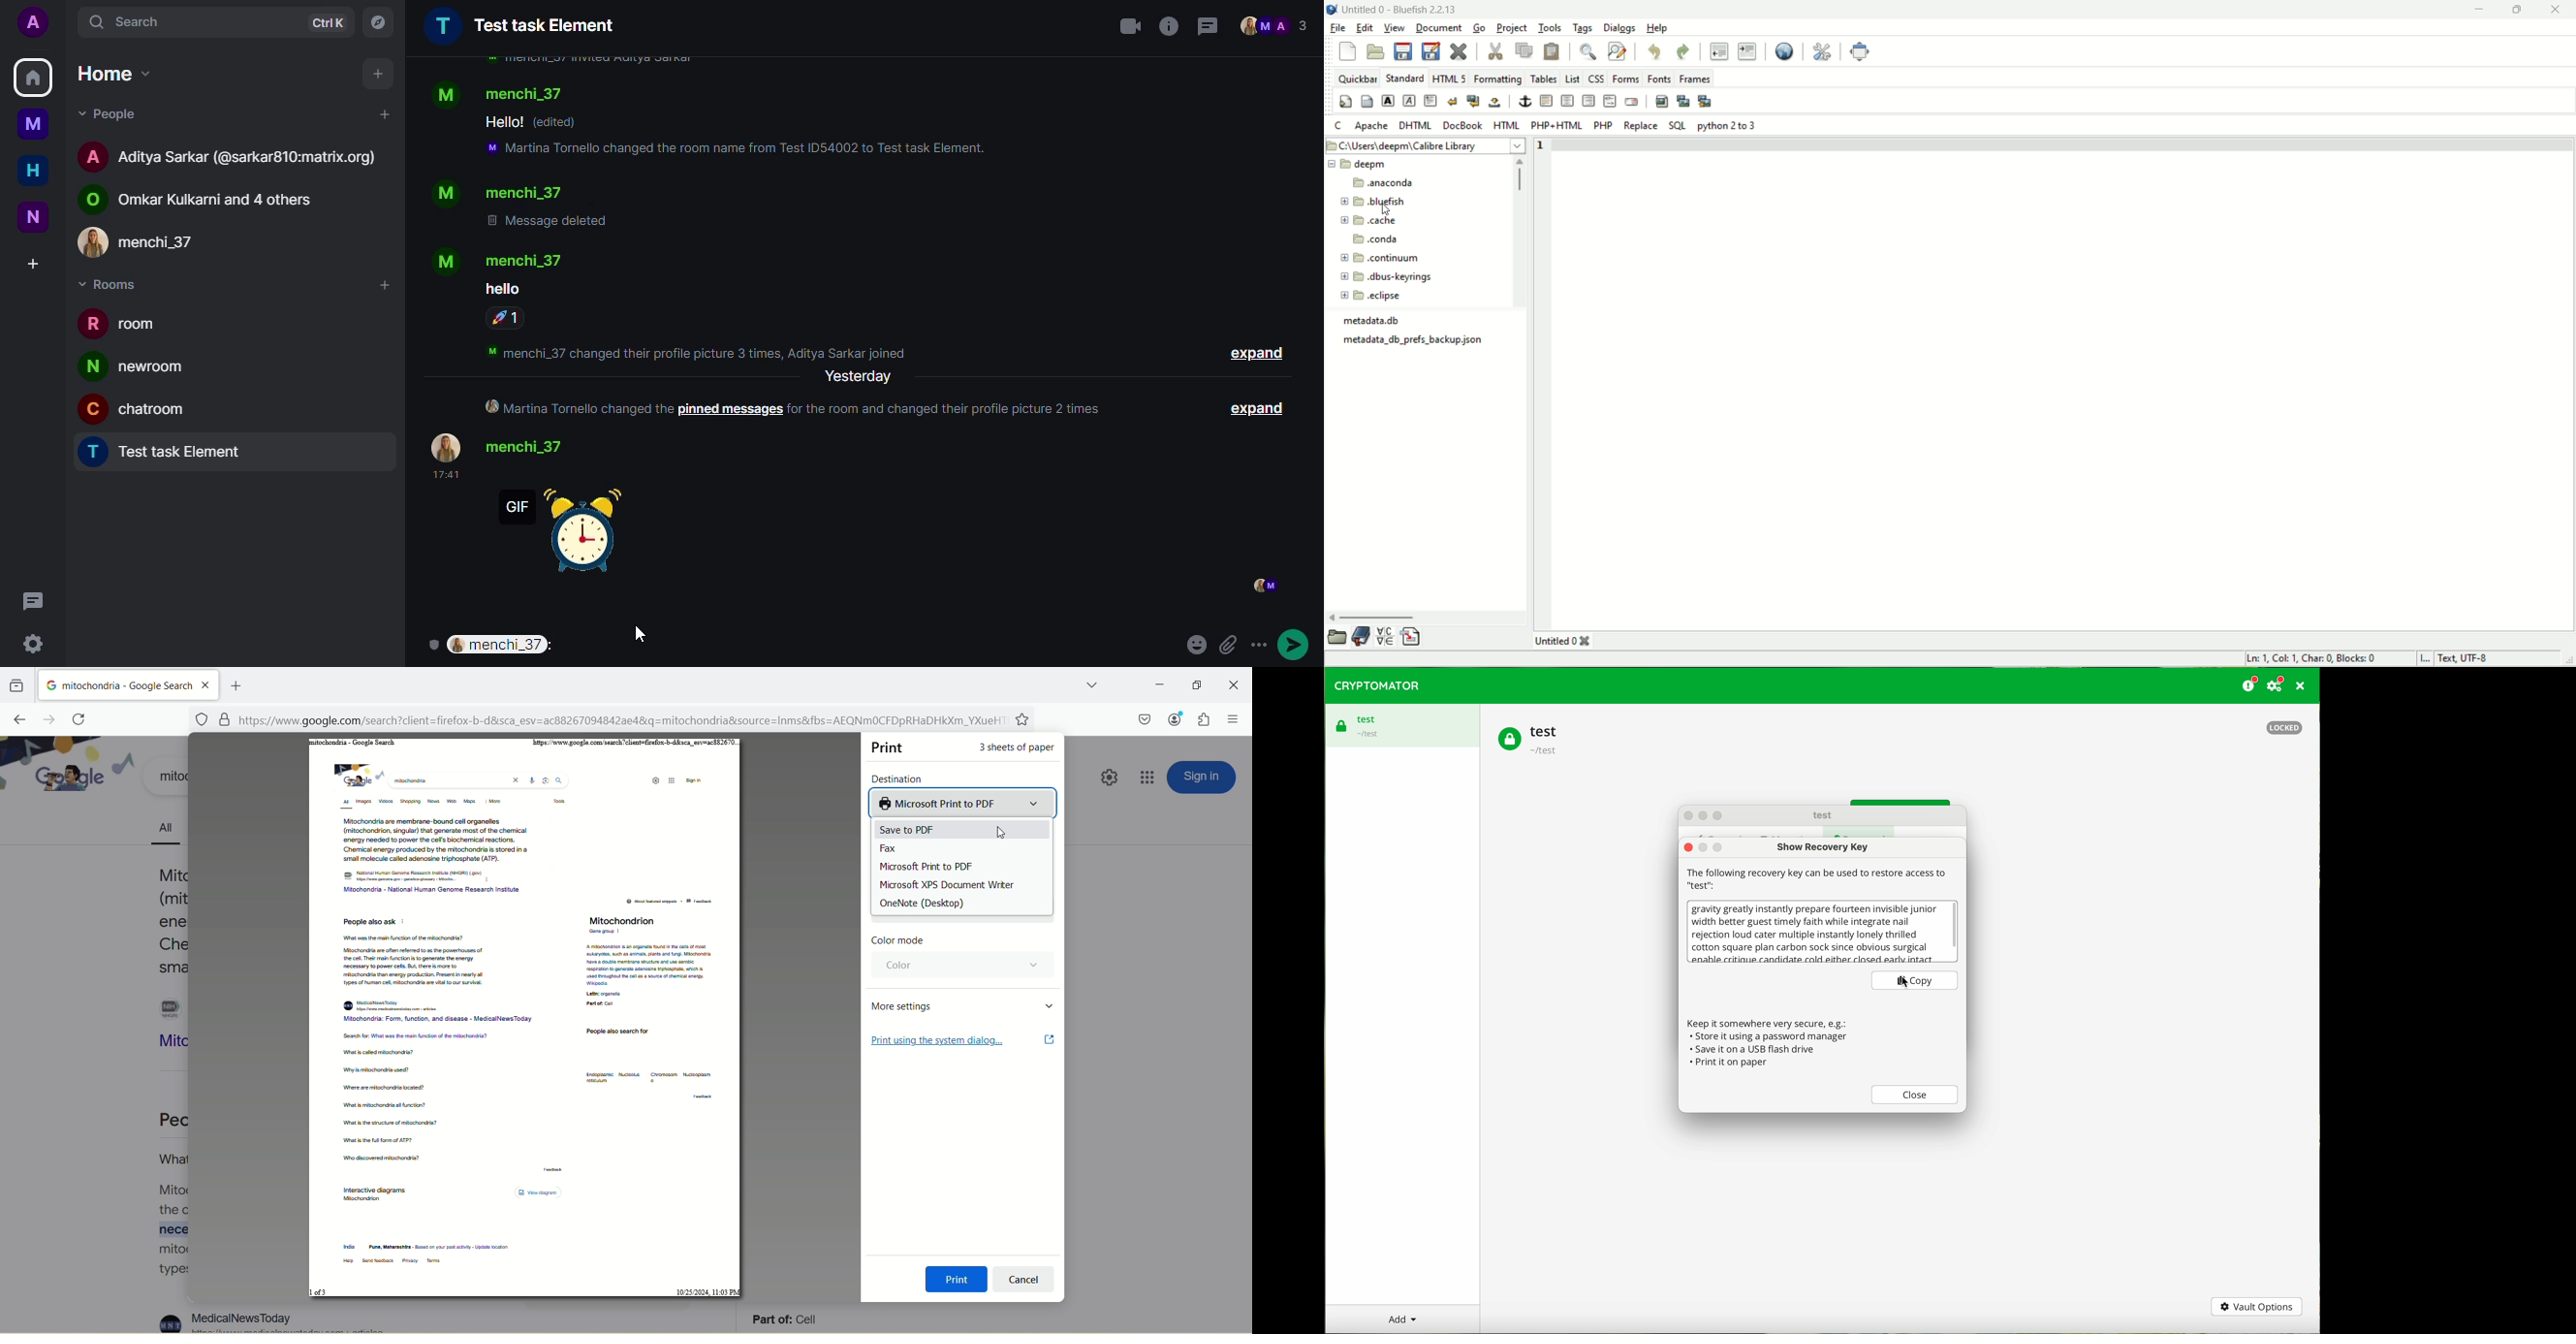 The height and width of the screenshot is (1344, 2576). I want to click on home, so click(33, 79).